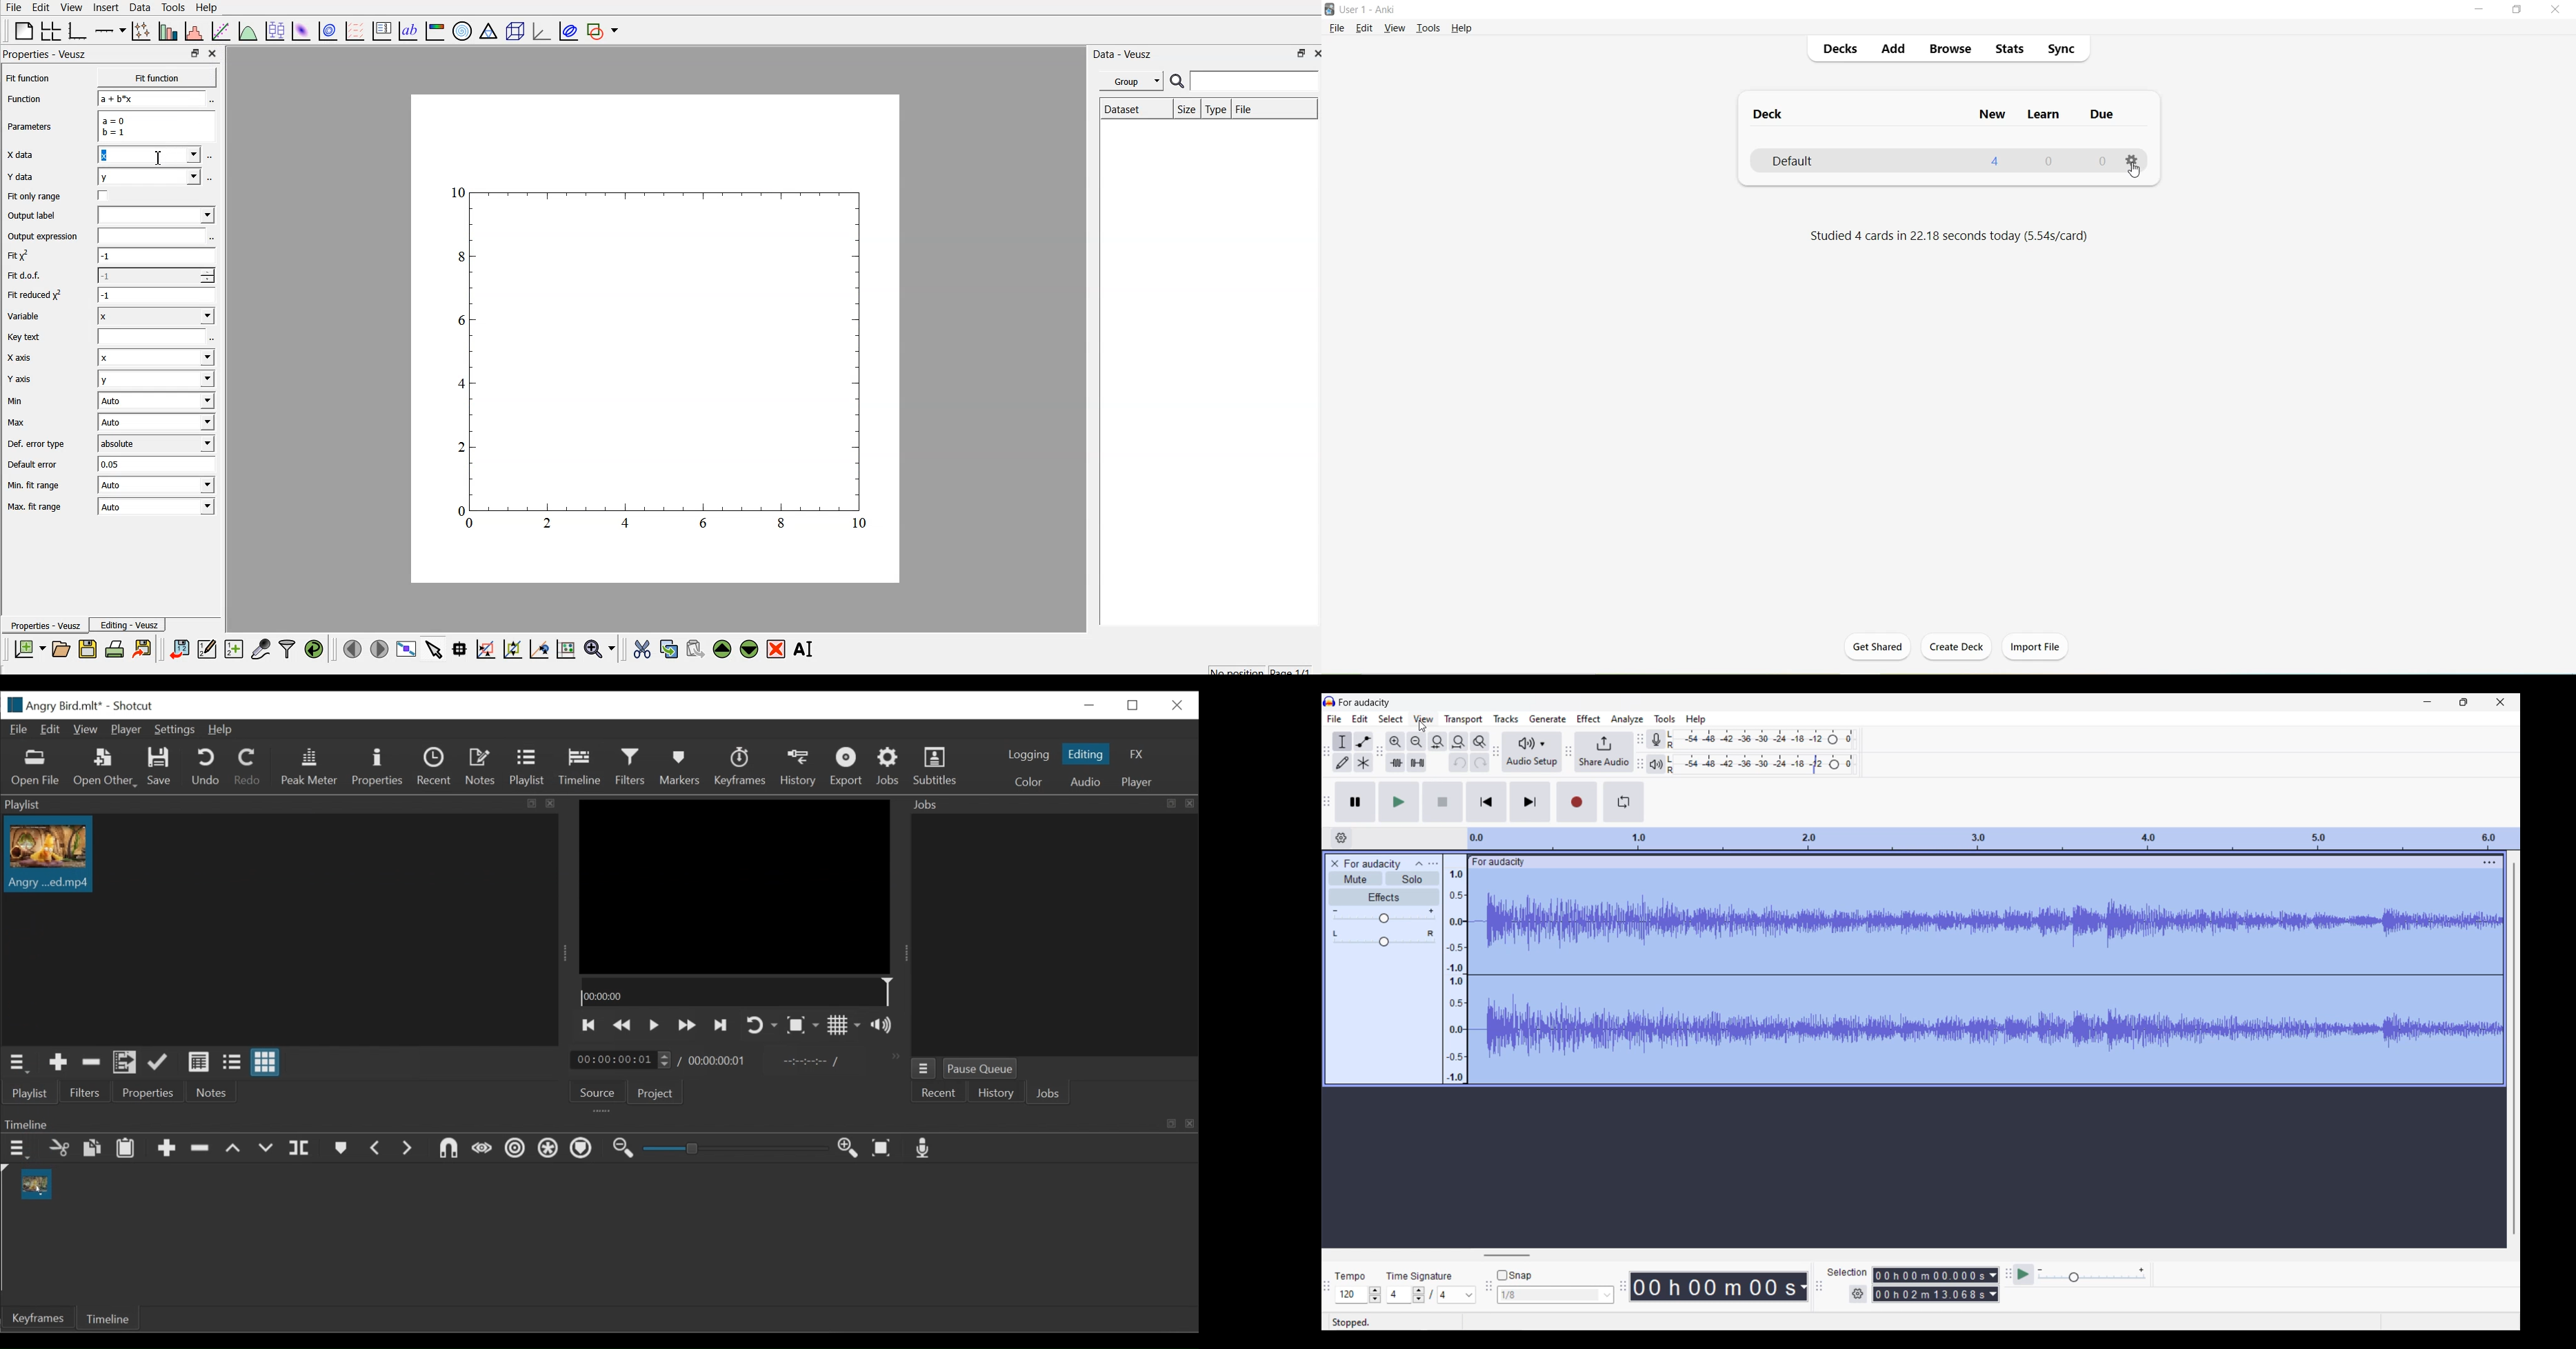 The image size is (2576, 1372). What do you see at coordinates (938, 1092) in the screenshot?
I see `Recent` at bounding box center [938, 1092].